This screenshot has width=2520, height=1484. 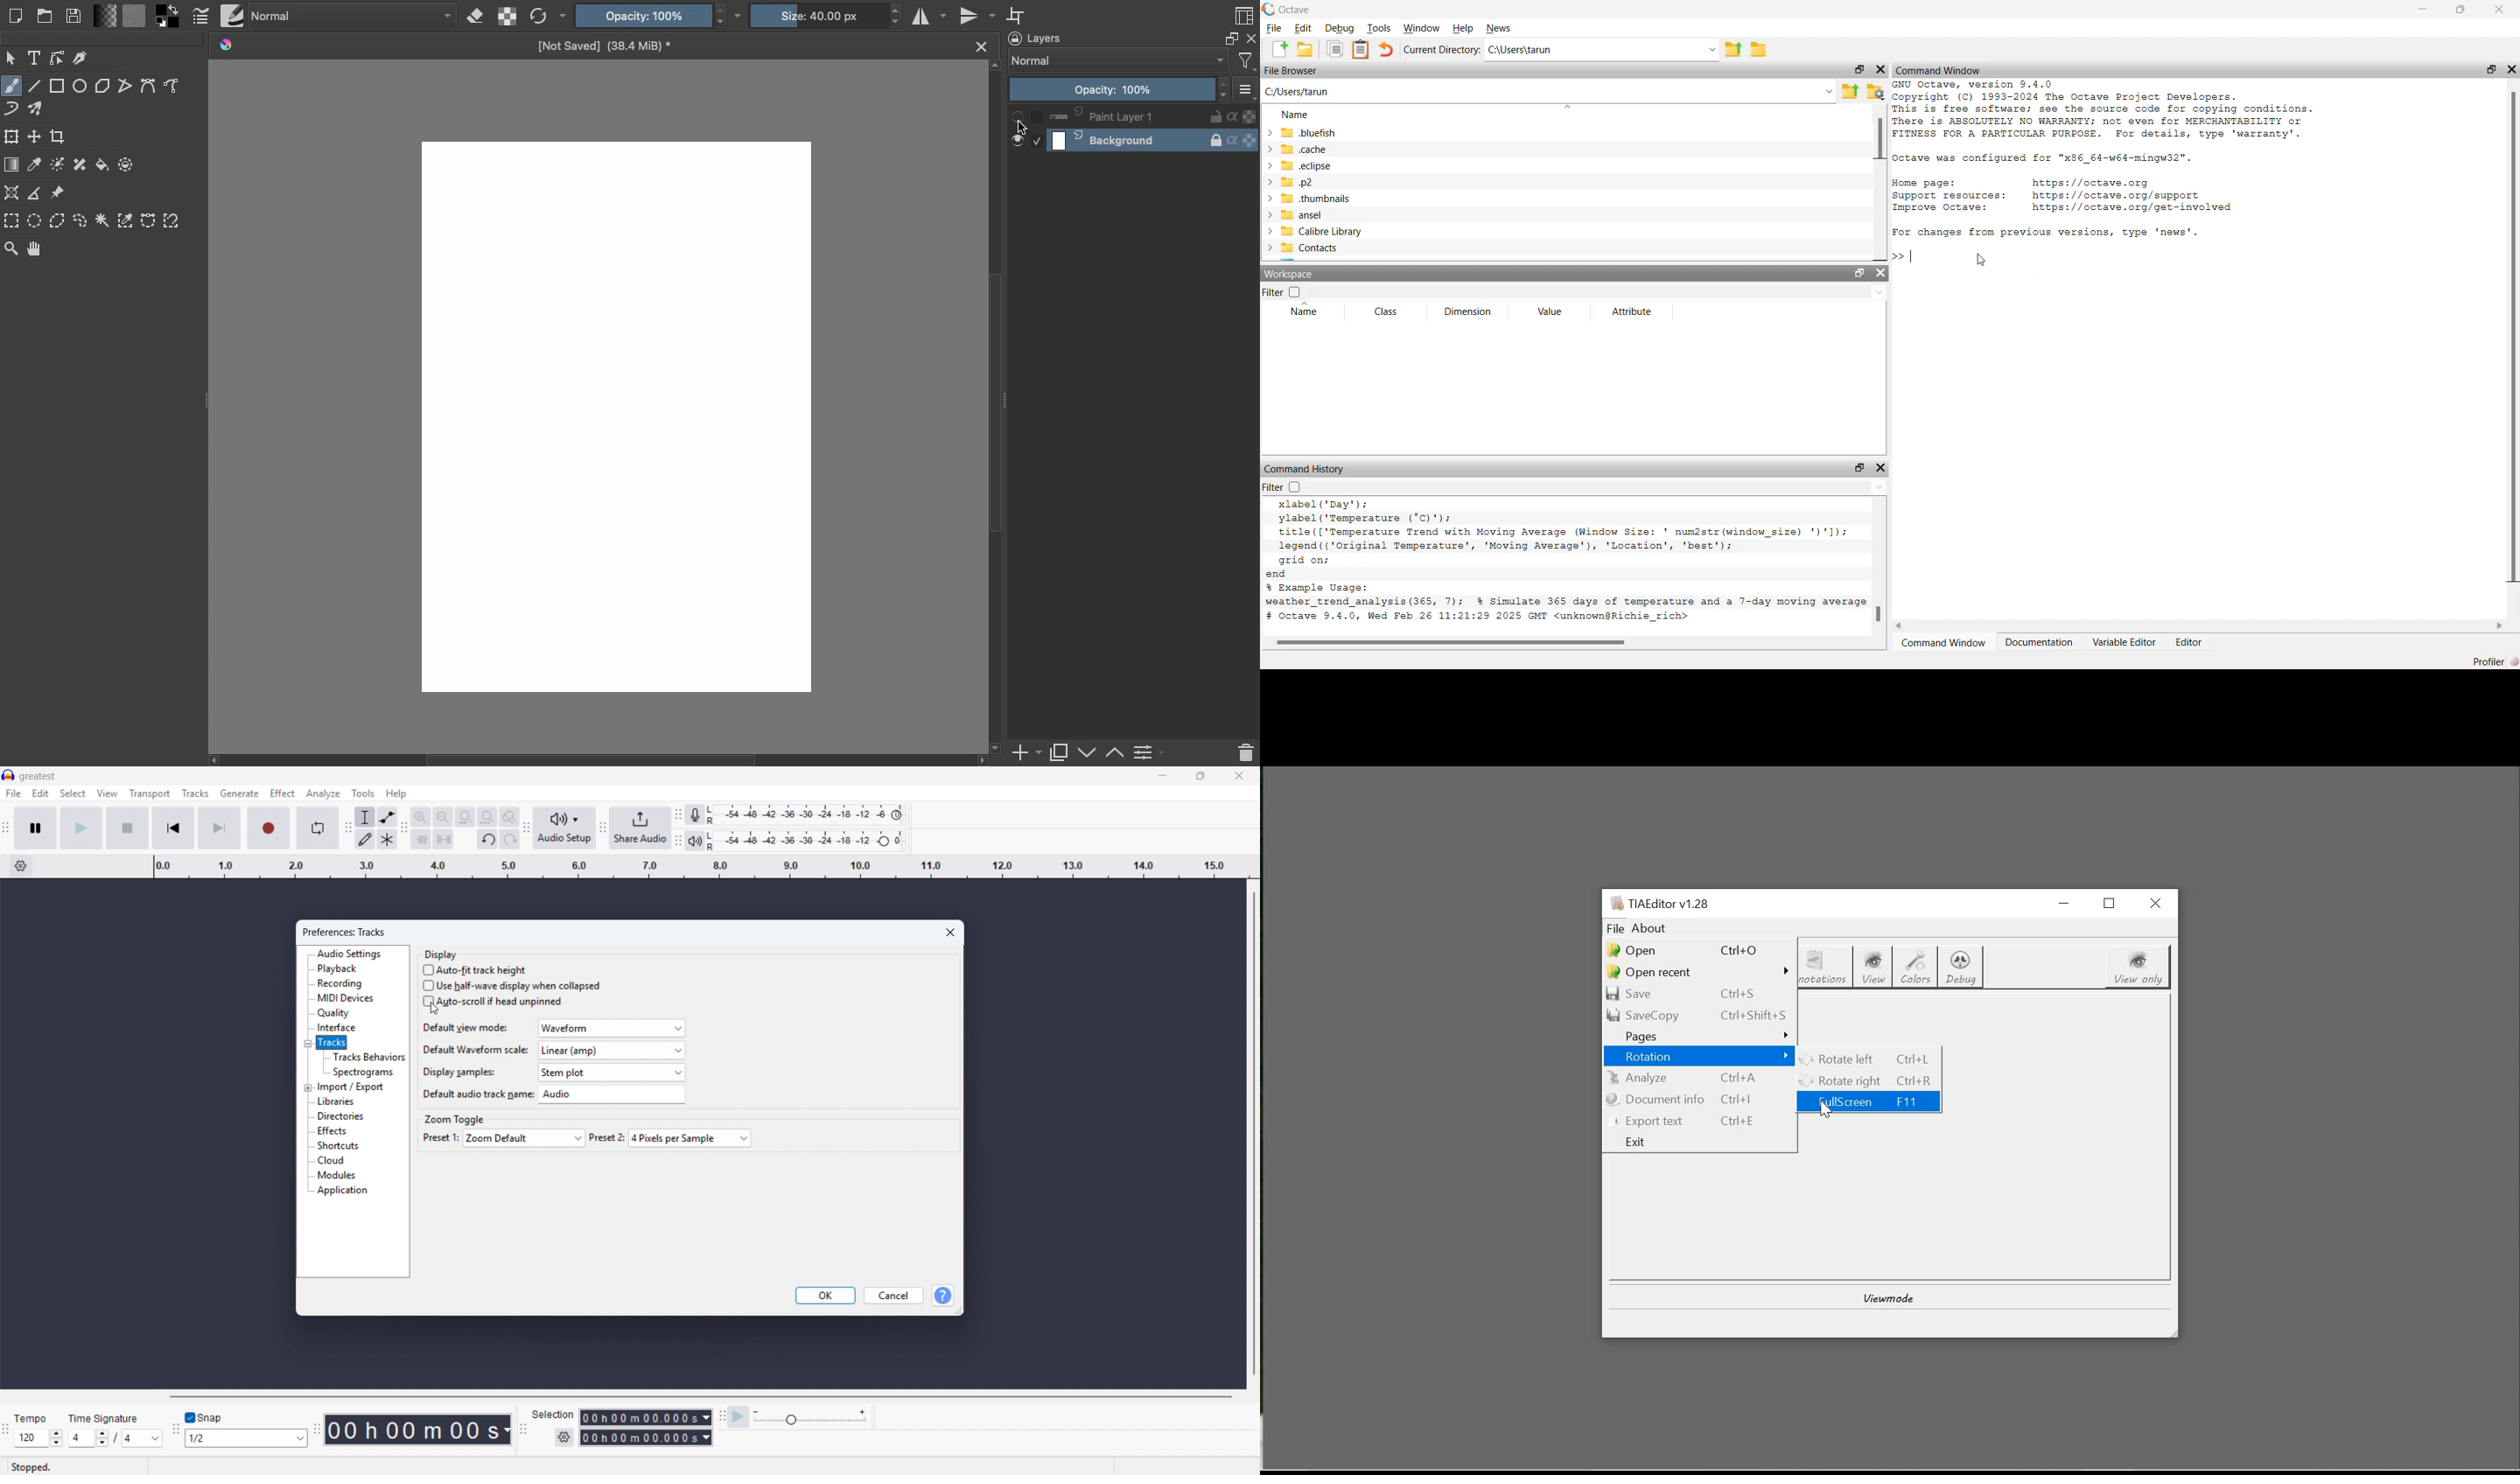 I want to click on Freehand selection tool, so click(x=83, y=222).